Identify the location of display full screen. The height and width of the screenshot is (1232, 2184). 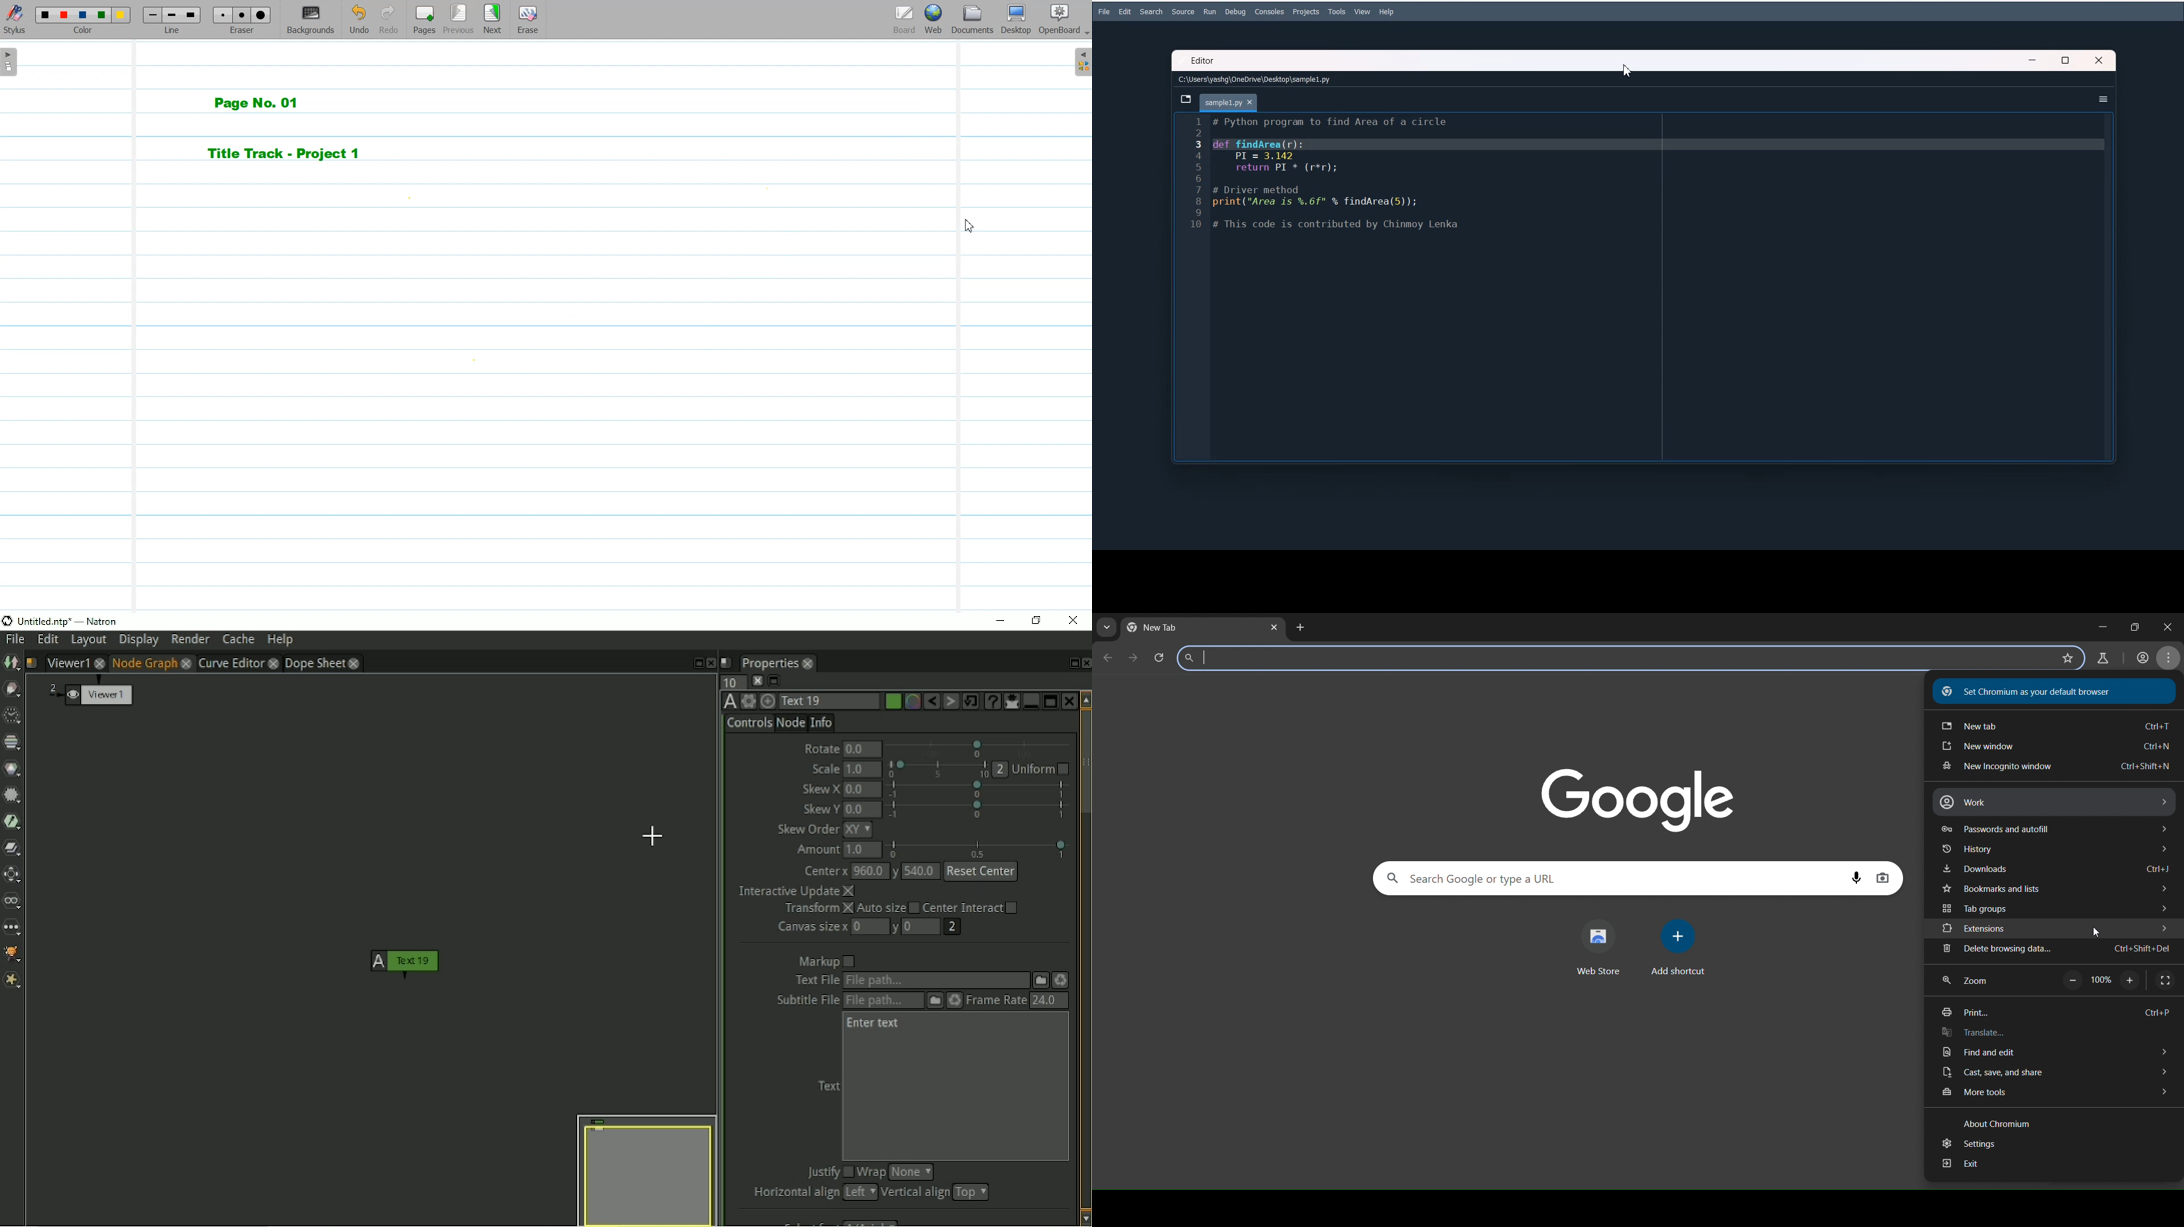
(2166, 983).